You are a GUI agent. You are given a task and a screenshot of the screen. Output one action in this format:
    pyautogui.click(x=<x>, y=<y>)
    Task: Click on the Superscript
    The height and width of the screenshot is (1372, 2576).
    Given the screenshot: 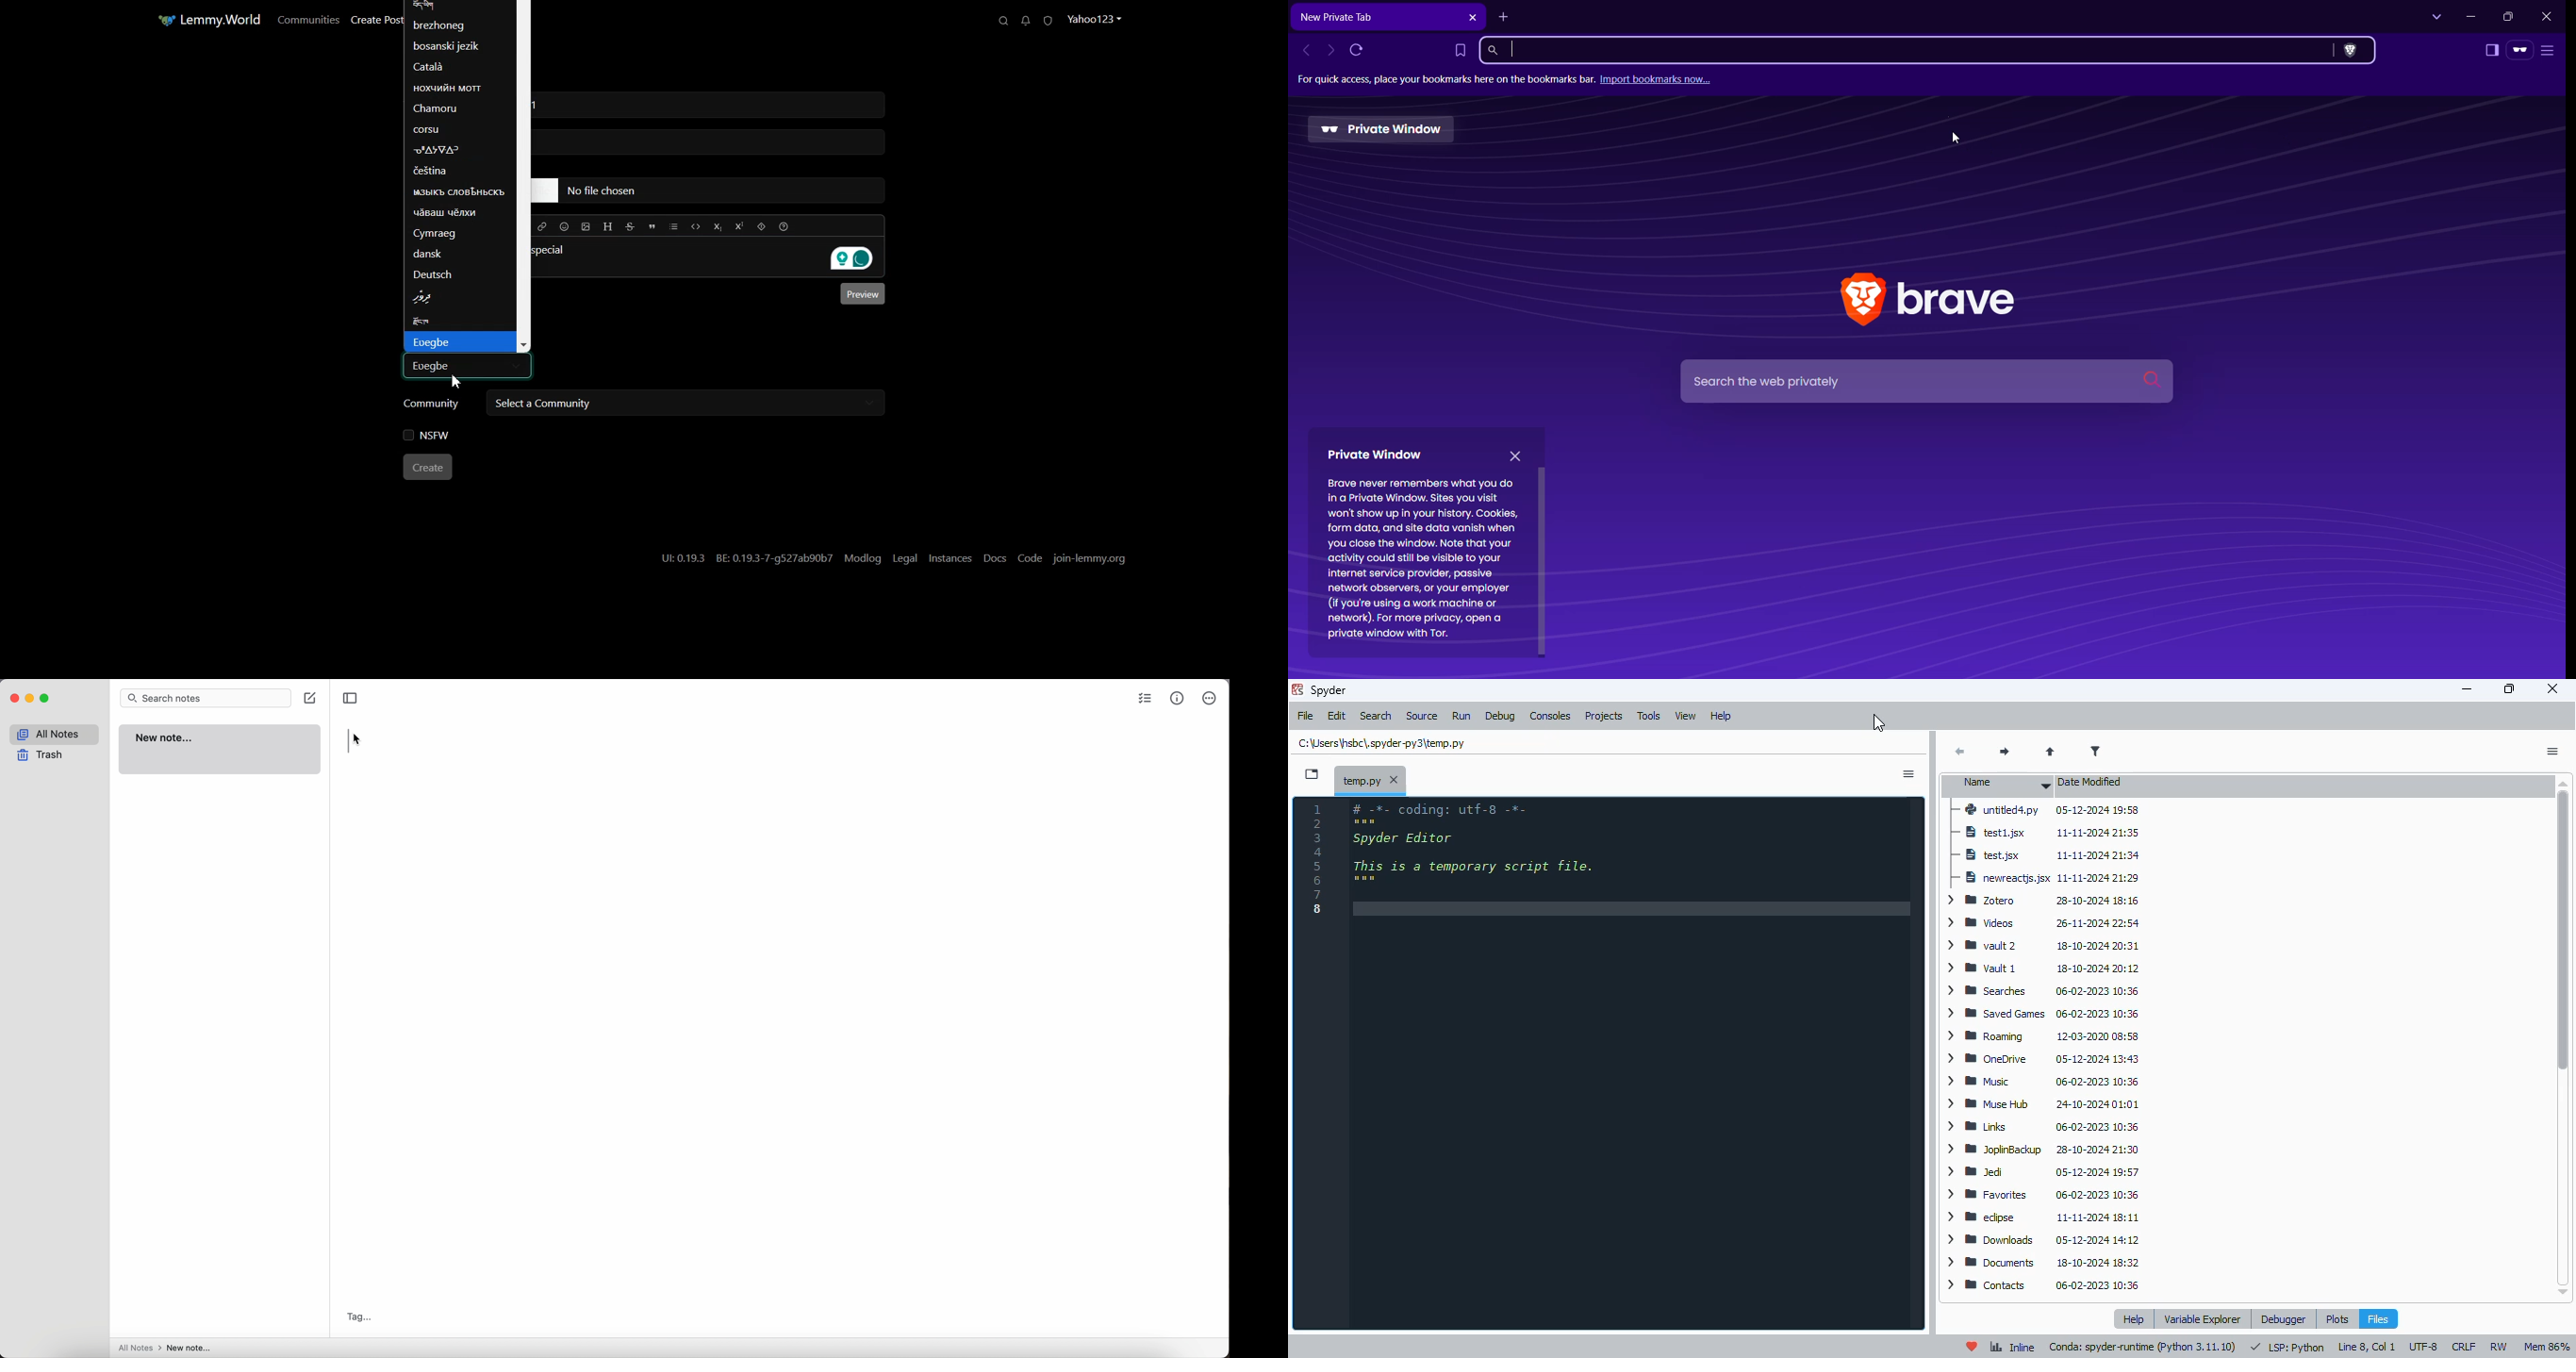 What is the action you would take?
    pyautogui.click(x=739, y=226)
    